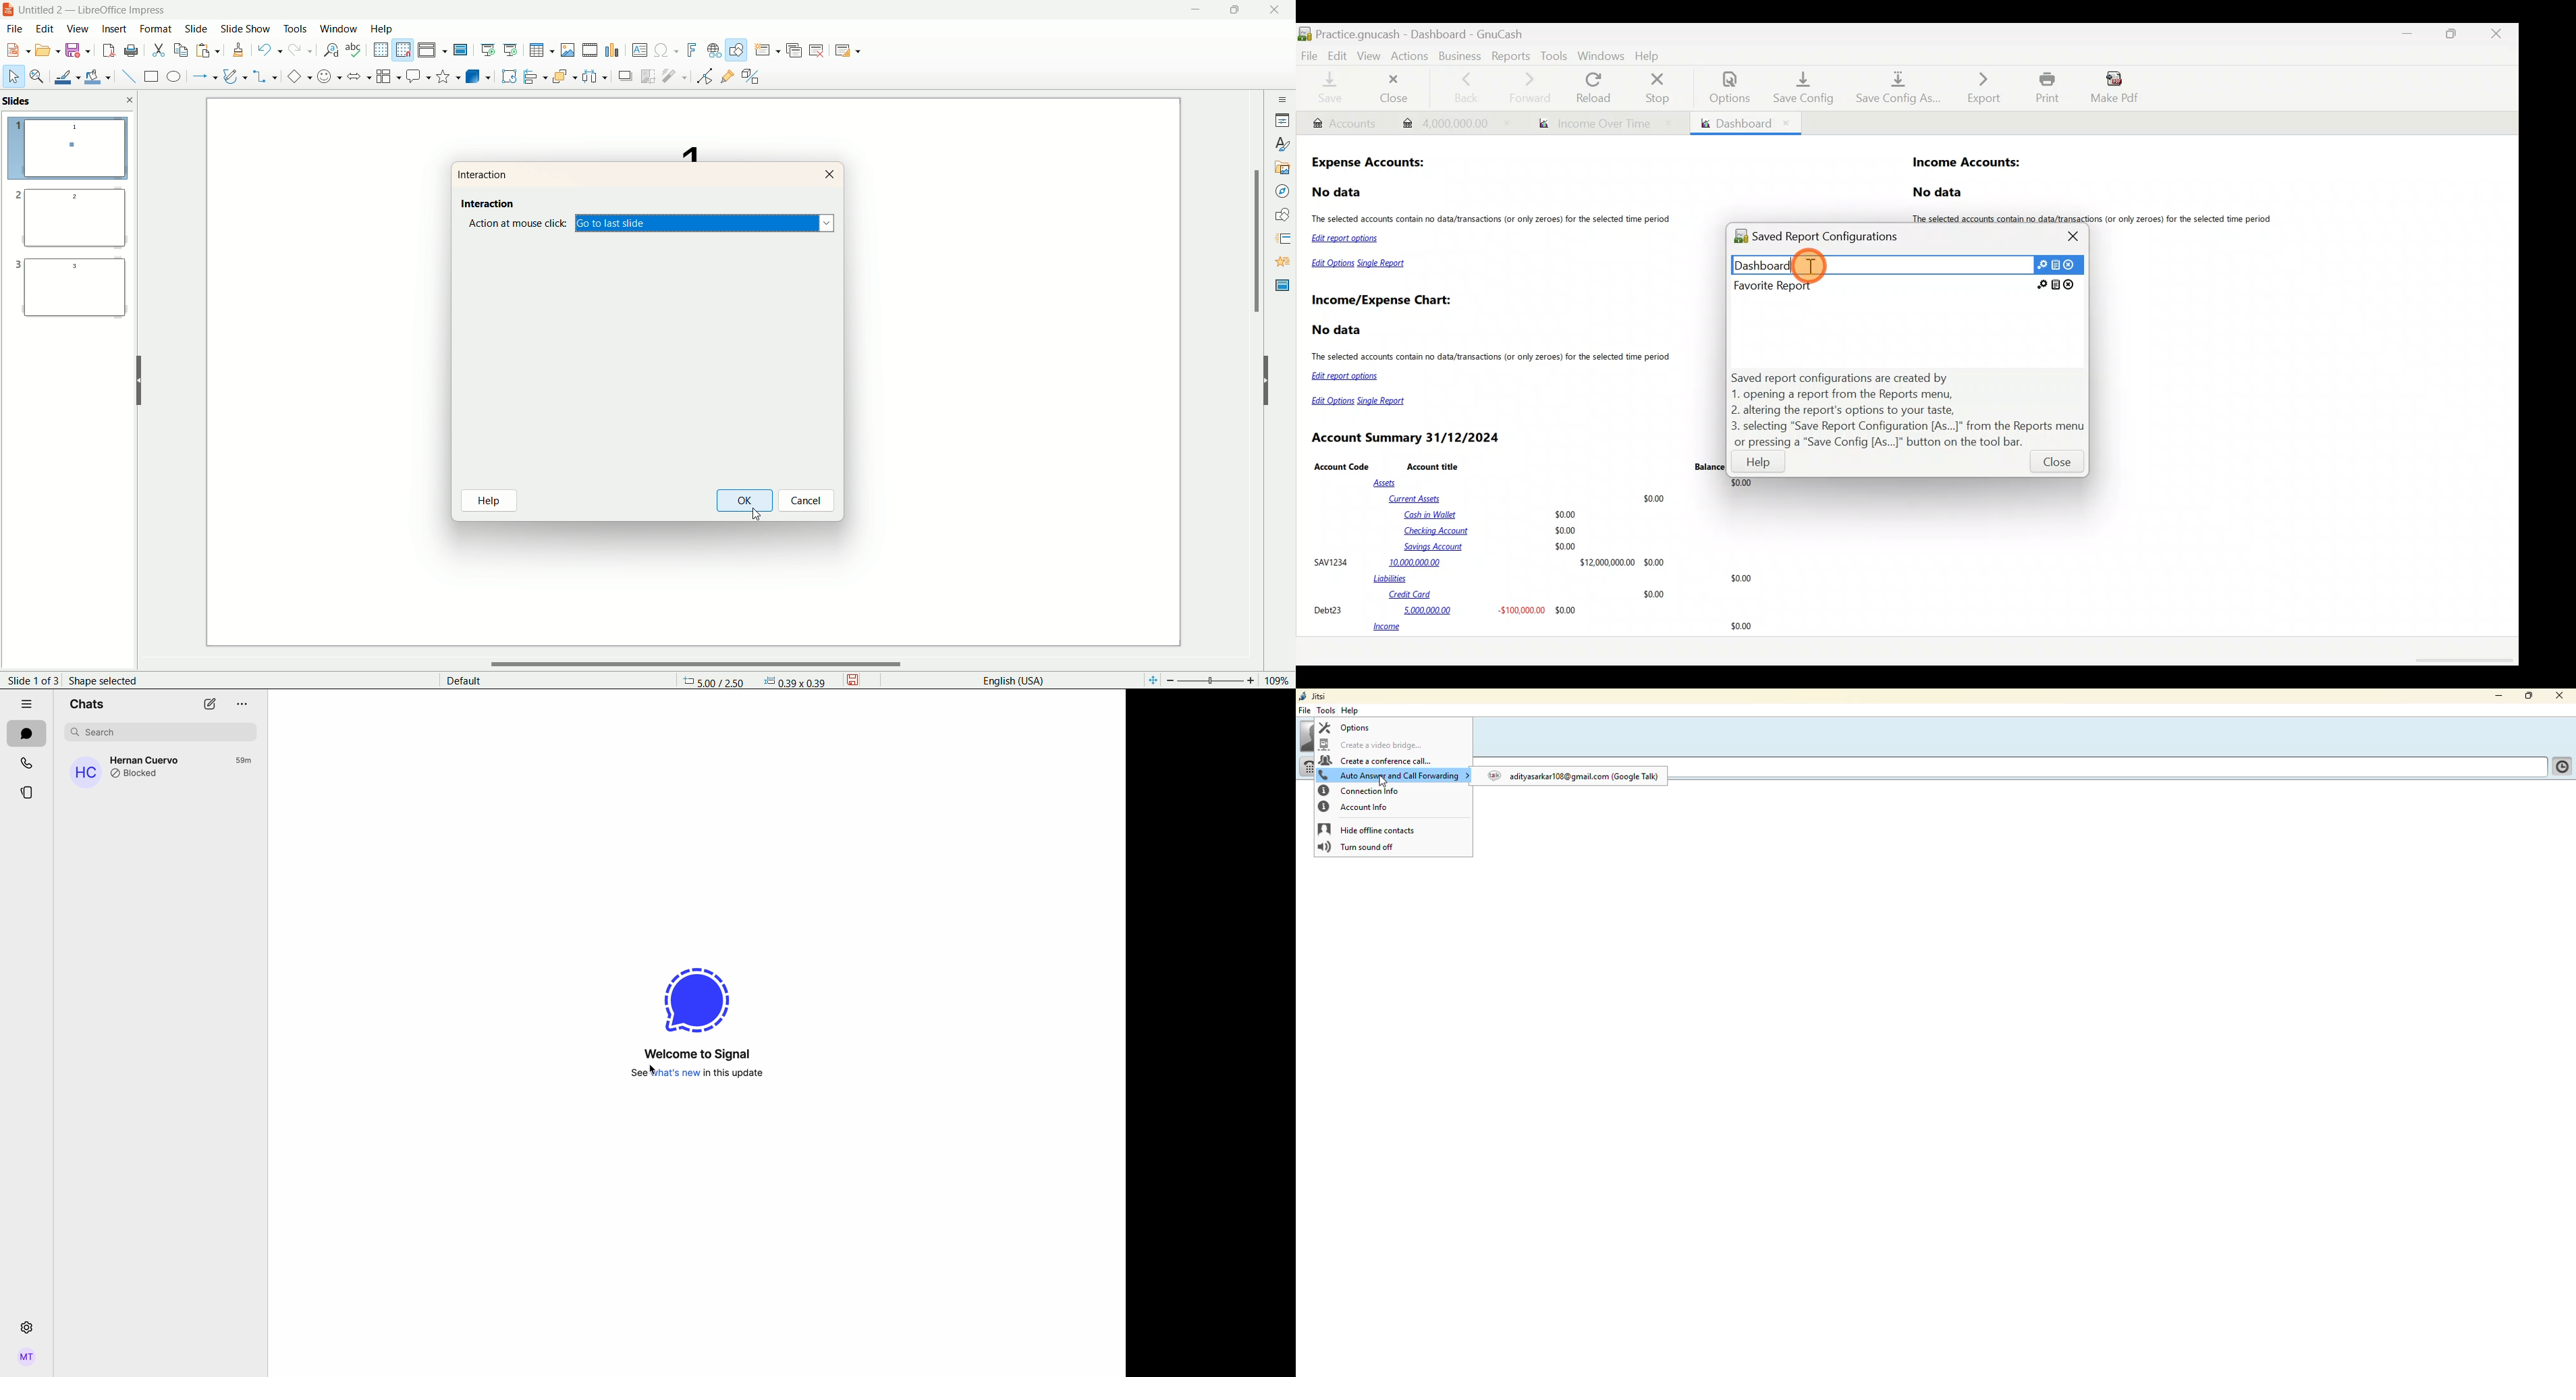  I want to click on calls, so click(28, 764).